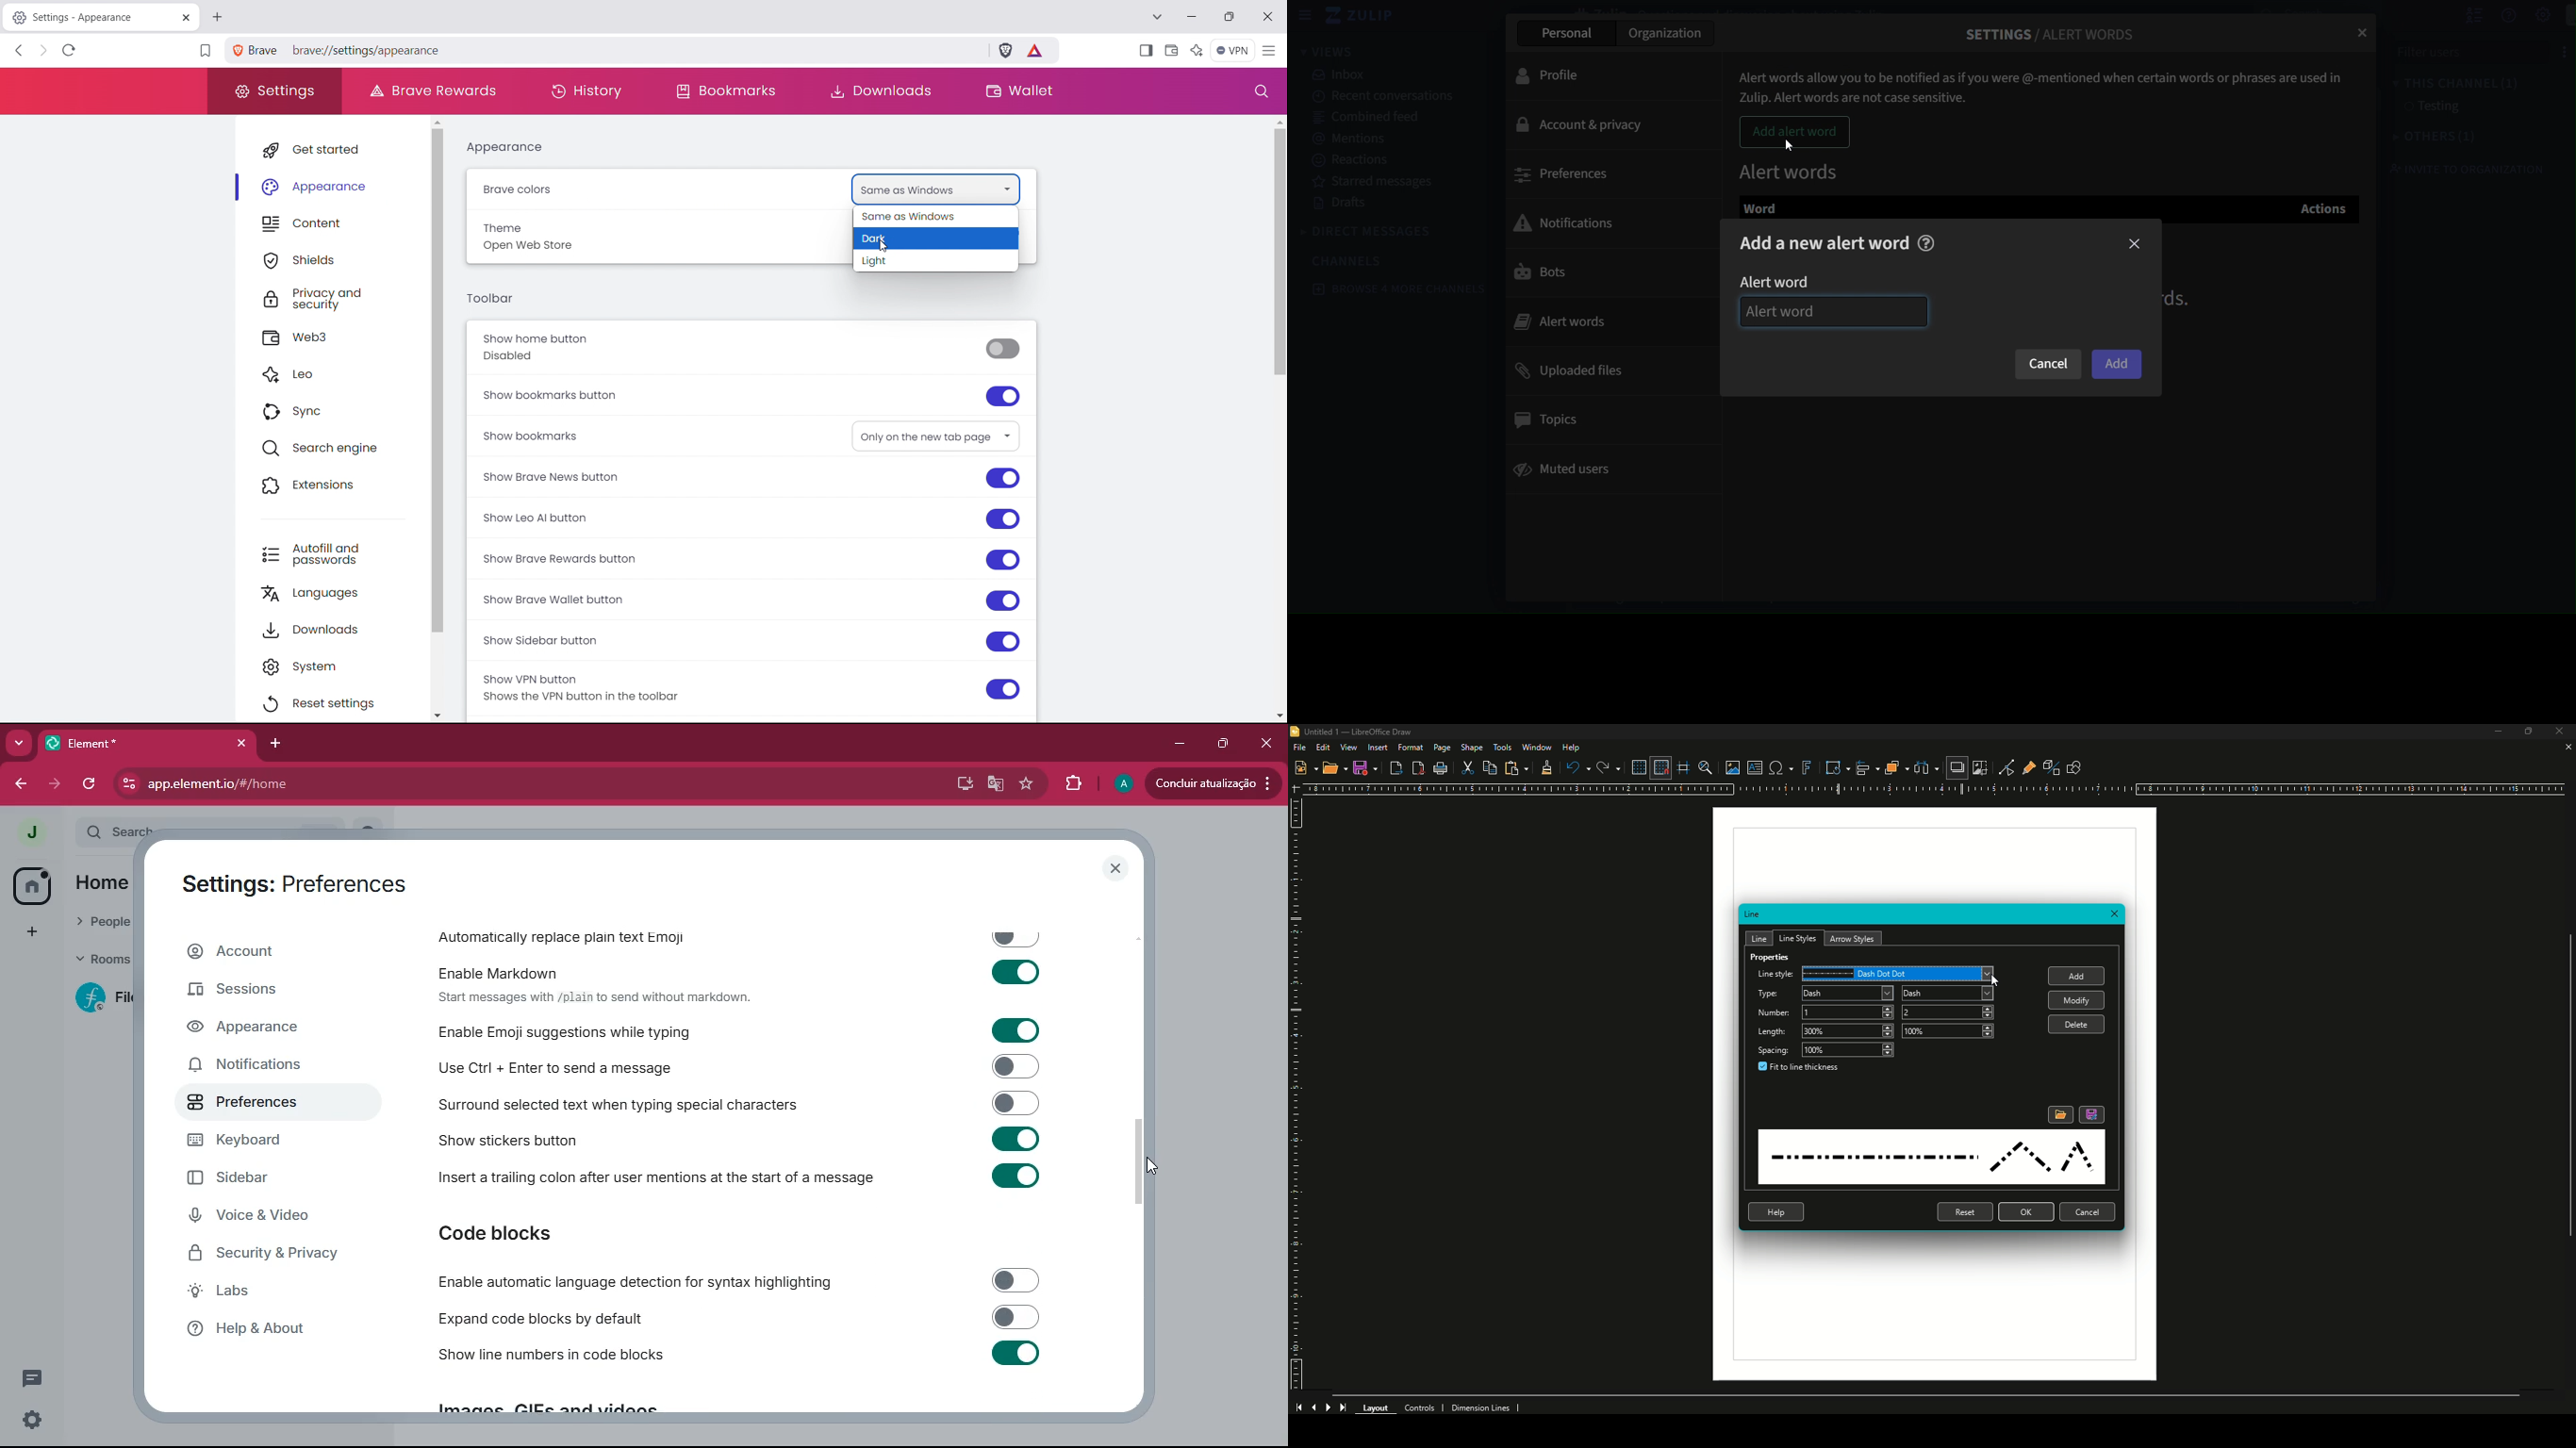 The height and width of the screenshot is (1456, 2576). What do you see at coordinates (2566, 747) in the screenshot?
I see `Close Sheet` at bounding box center [2566, 747].